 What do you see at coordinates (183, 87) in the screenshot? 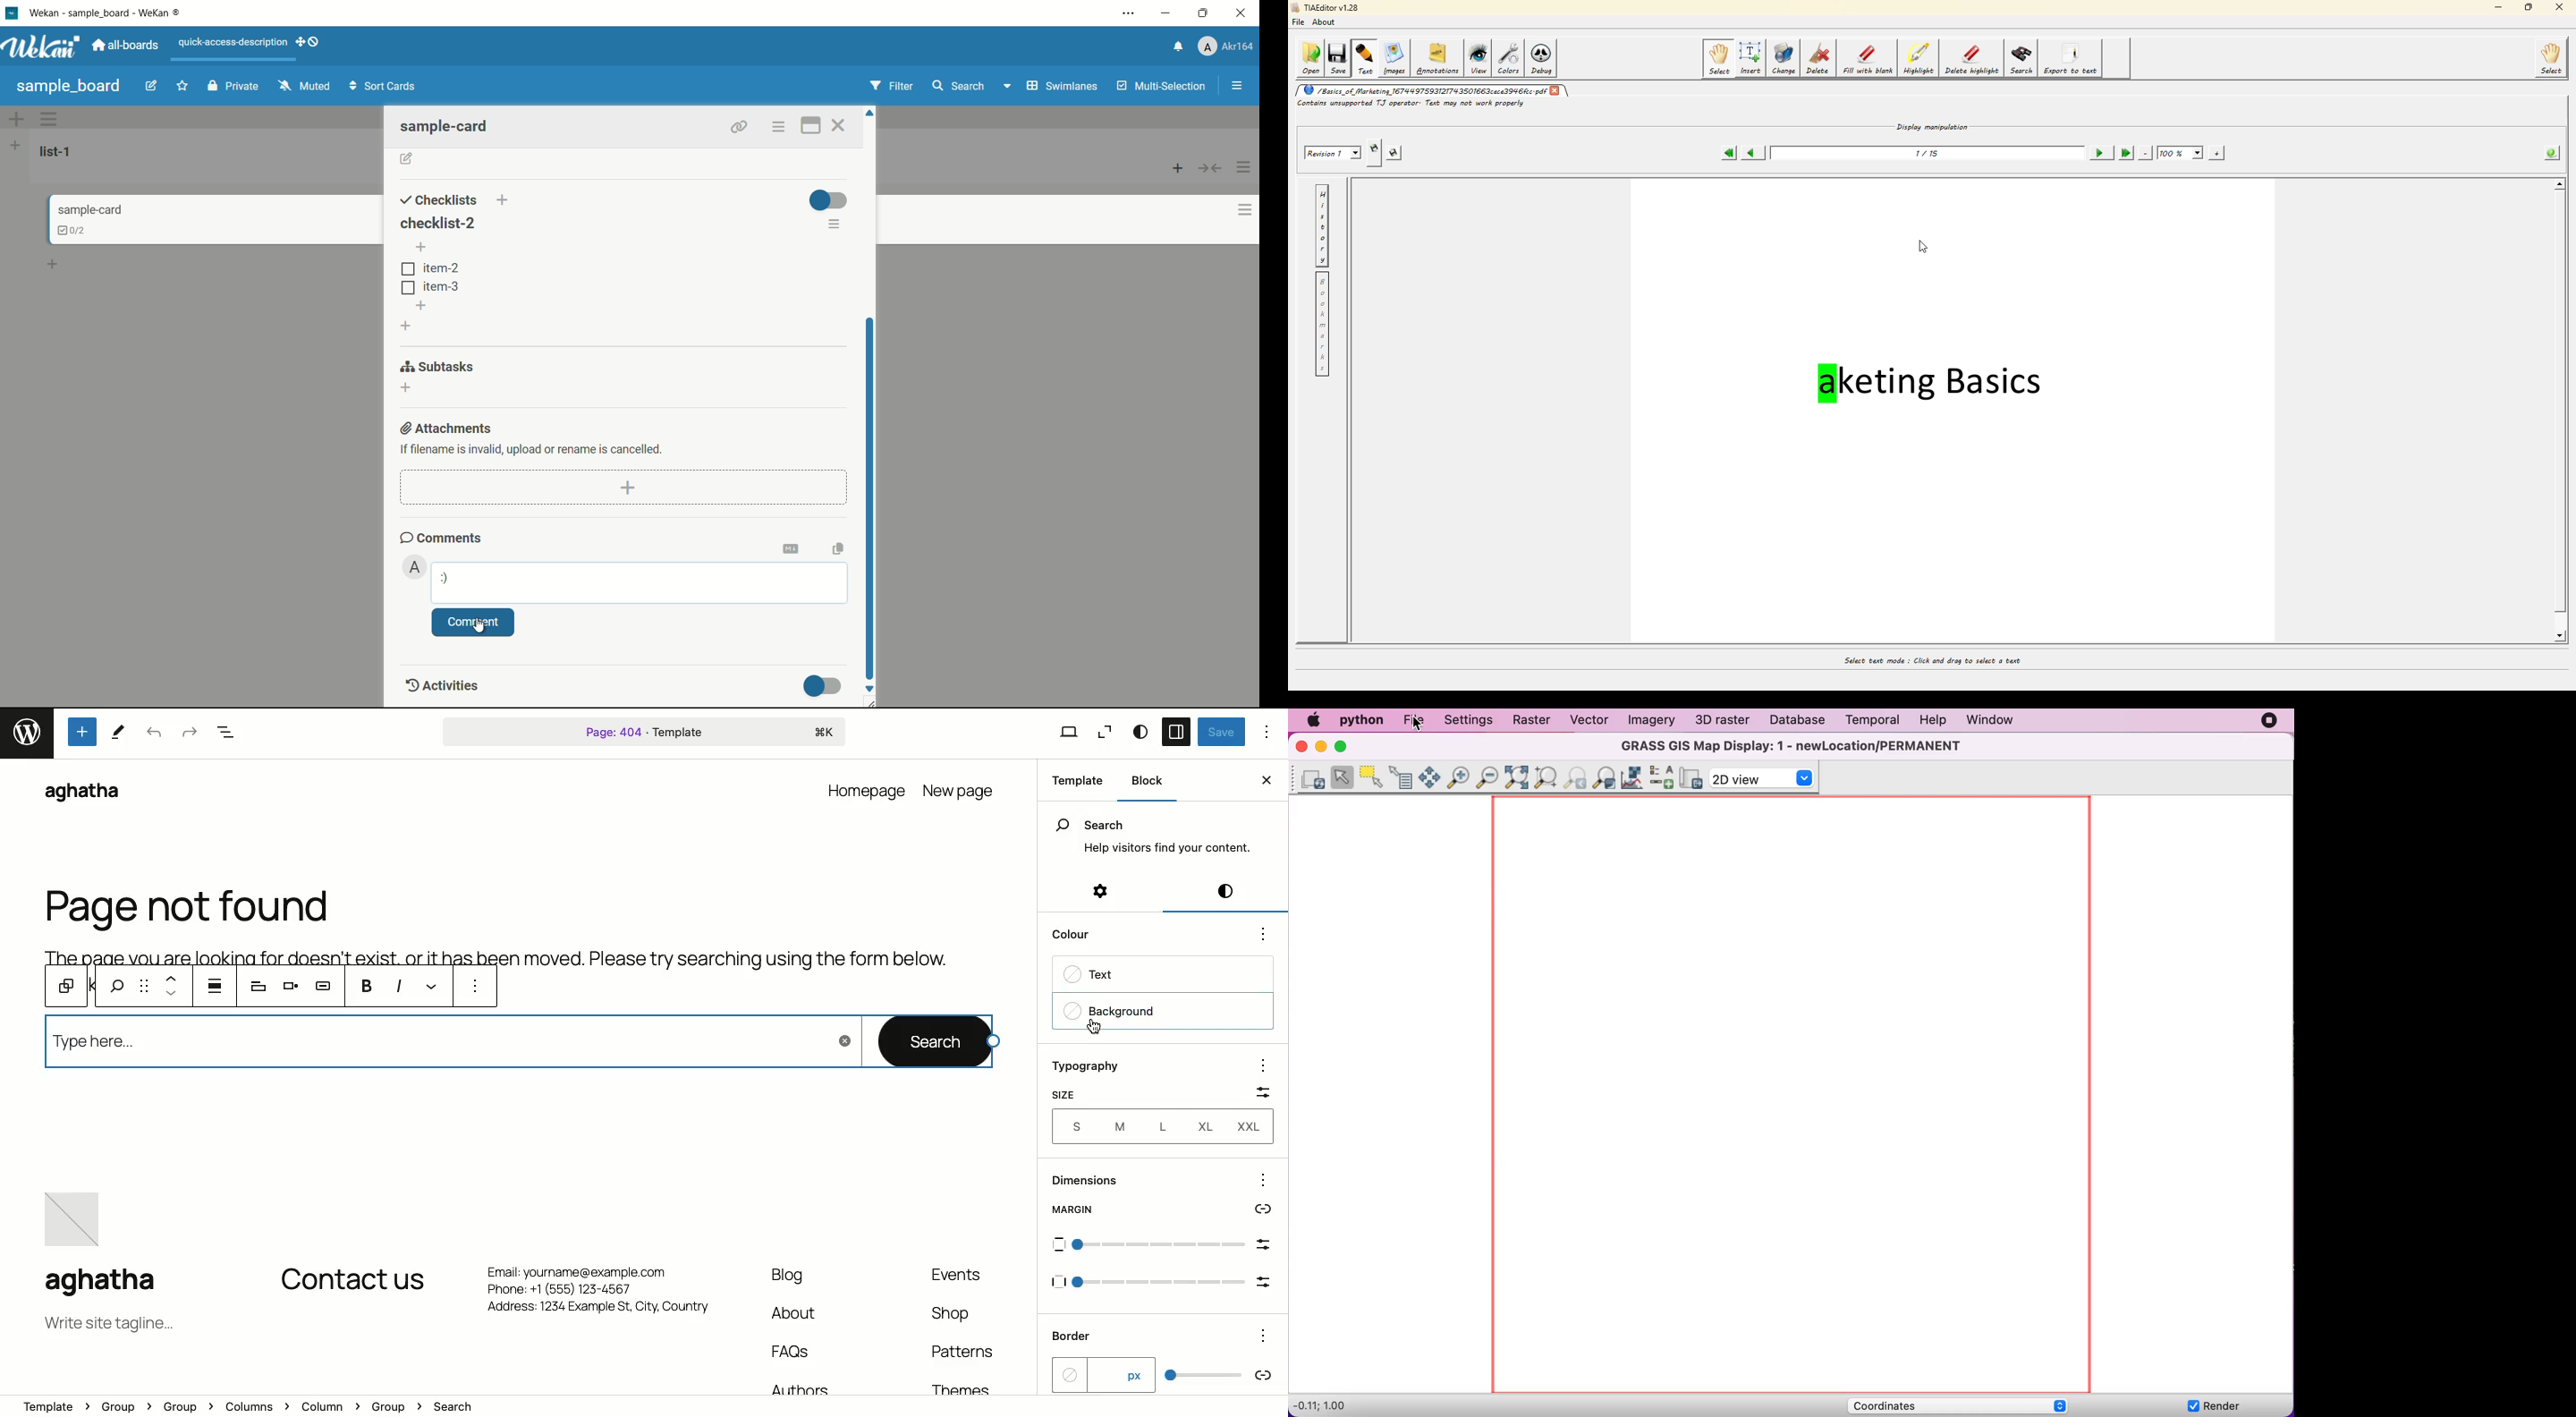
I see `star this board` at bounding box center [183, 87].